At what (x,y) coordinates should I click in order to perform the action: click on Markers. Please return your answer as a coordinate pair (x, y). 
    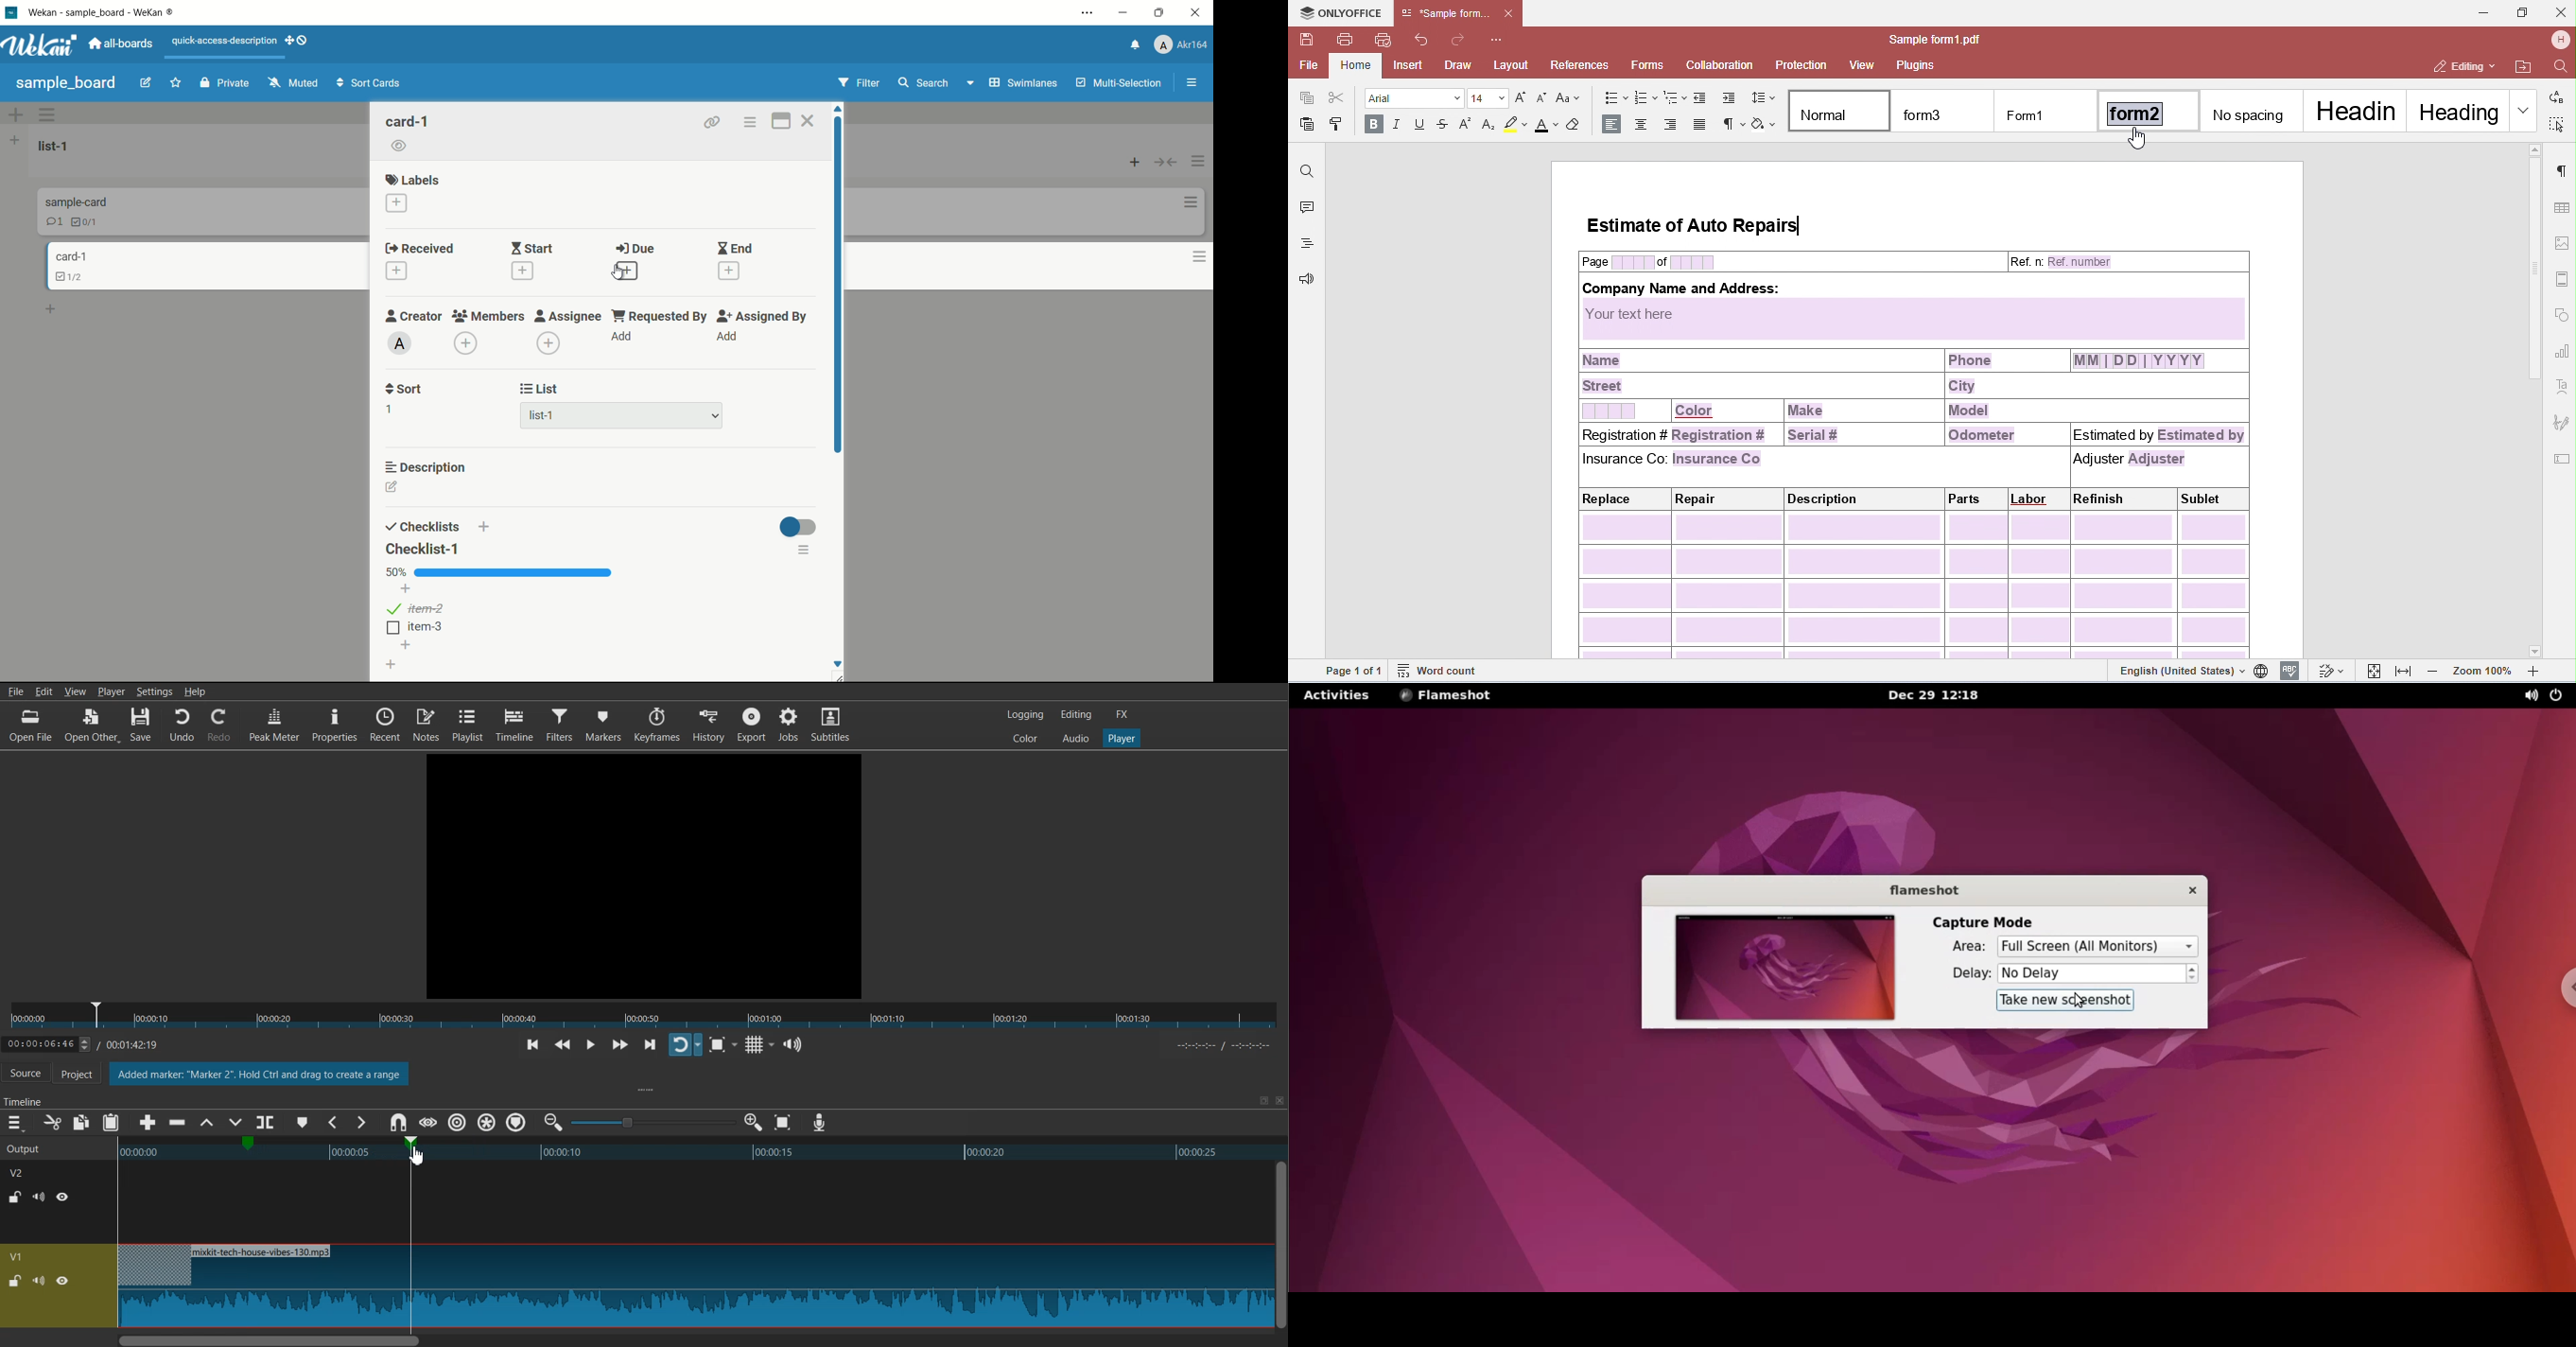
    Looking at the image, I should click on (604, 724).